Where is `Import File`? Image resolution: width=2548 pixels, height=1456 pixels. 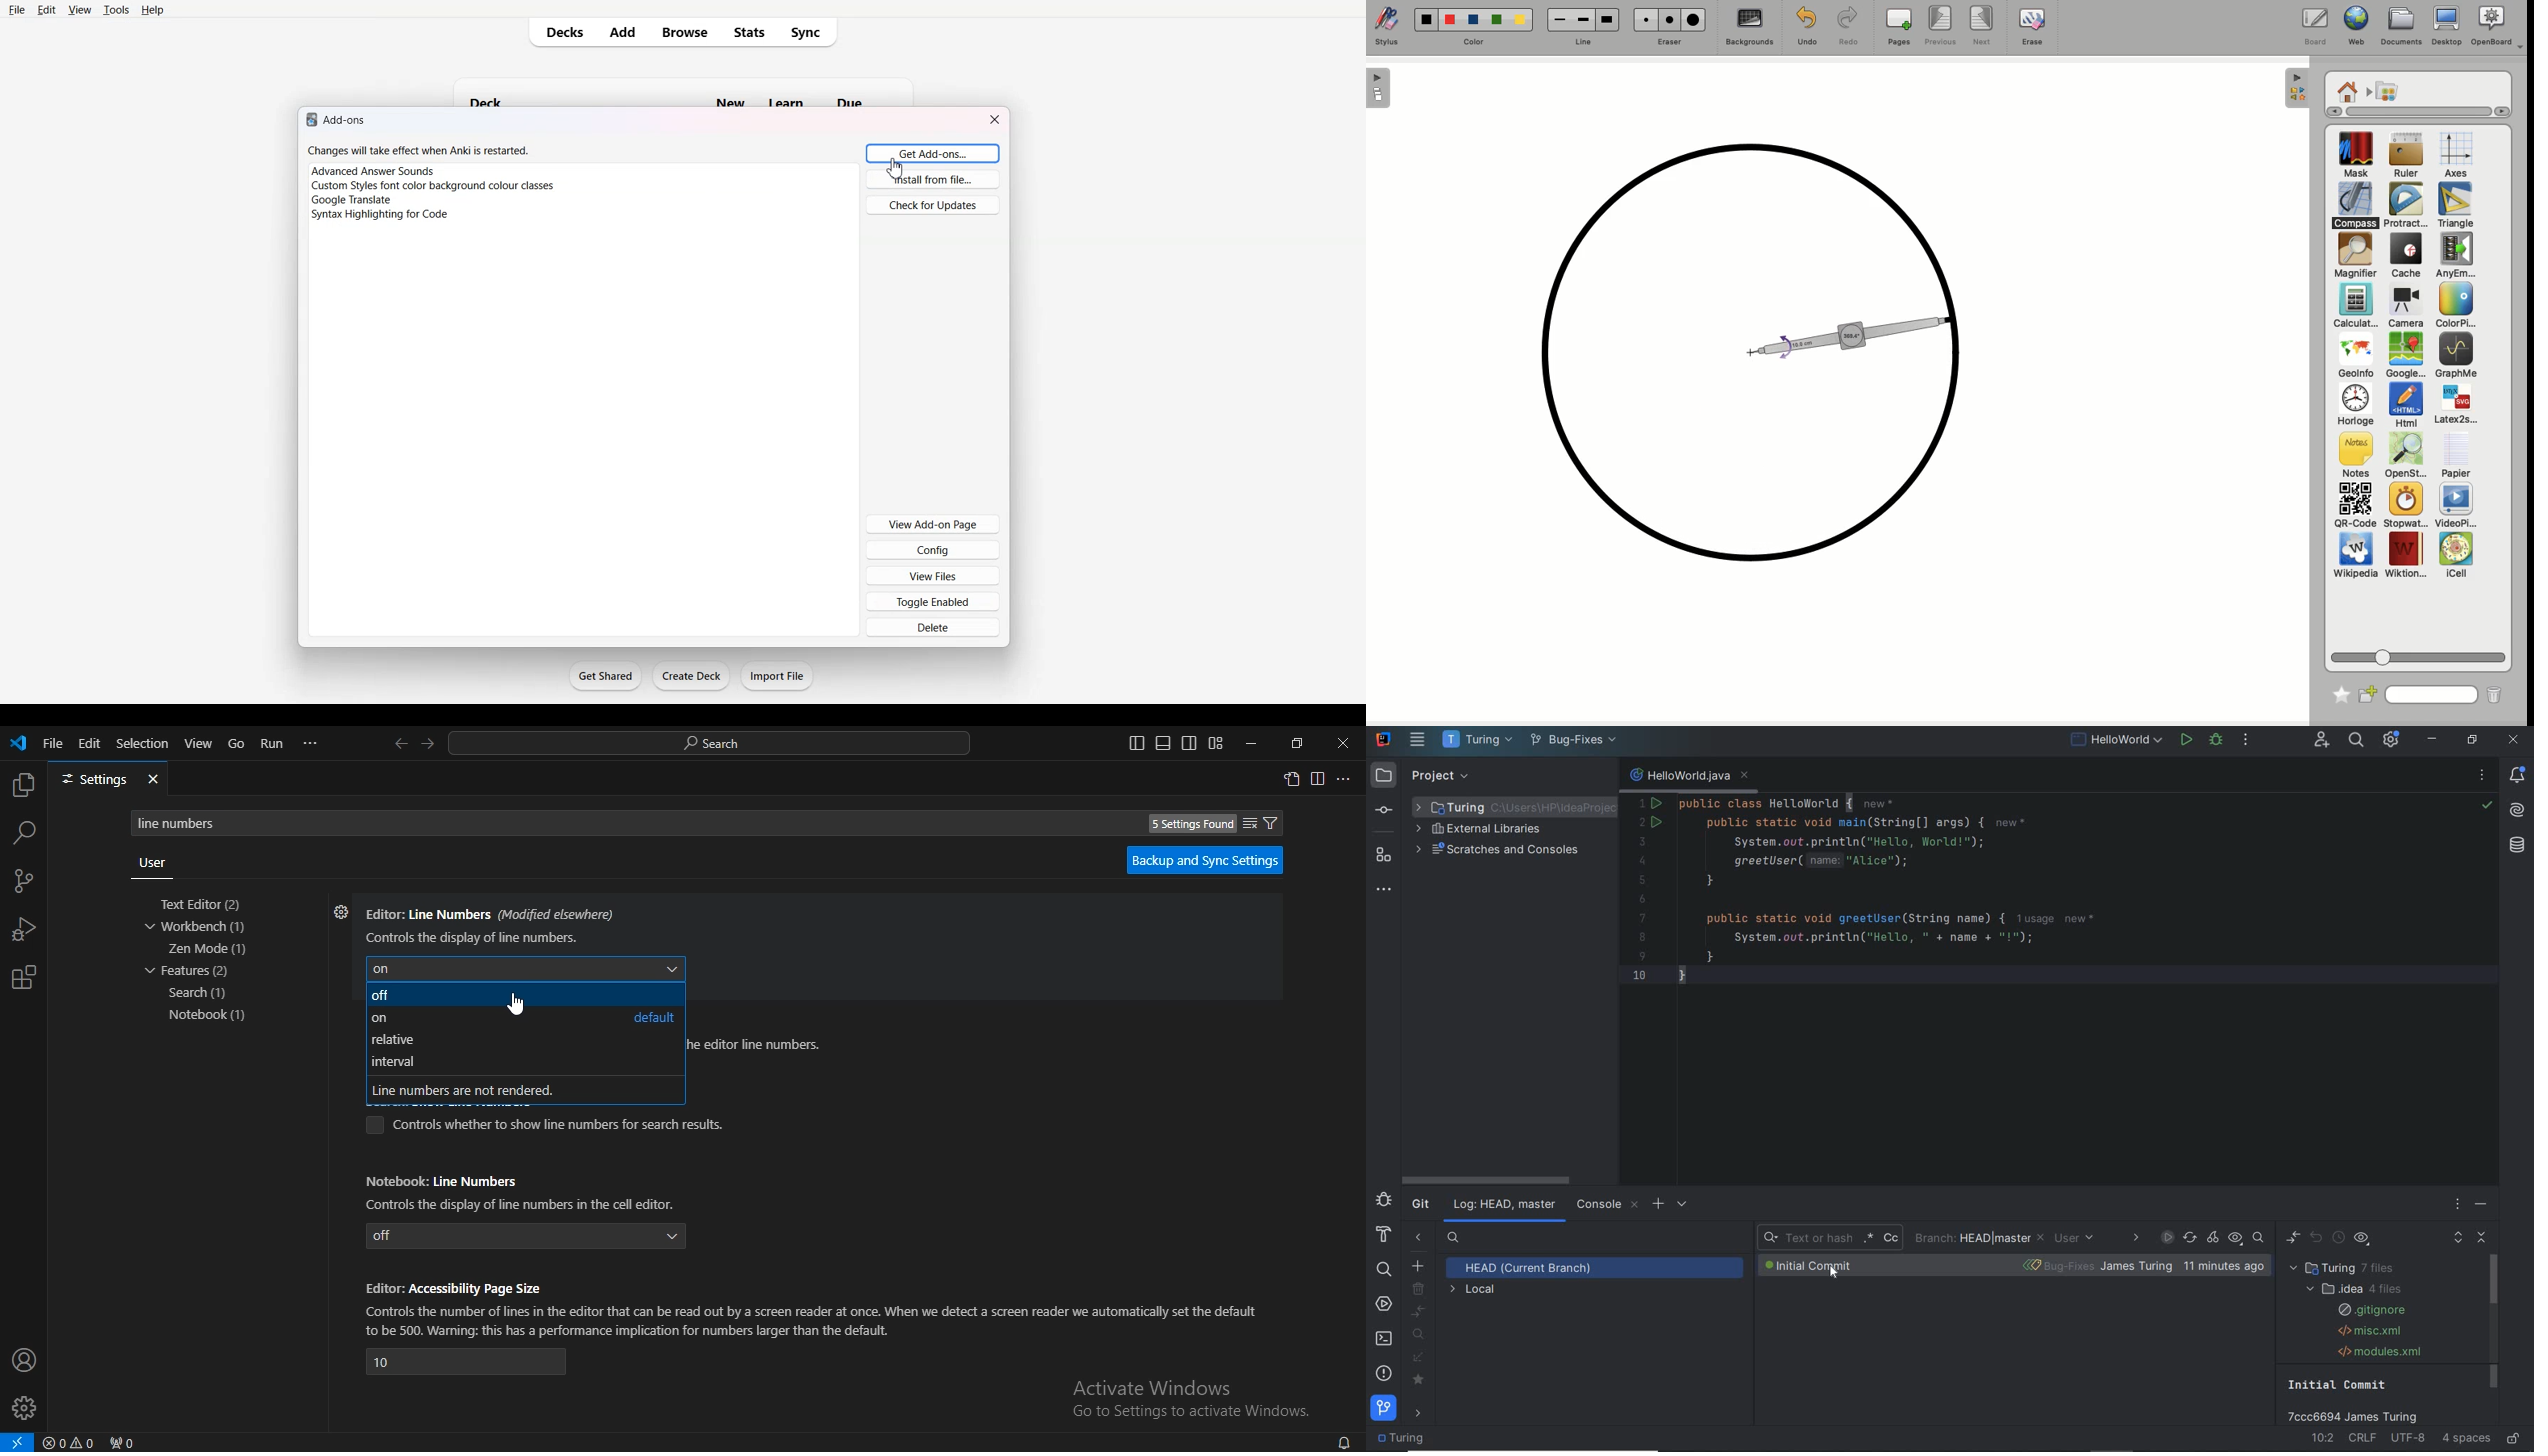
Import File is located at coordinates (779, 676).